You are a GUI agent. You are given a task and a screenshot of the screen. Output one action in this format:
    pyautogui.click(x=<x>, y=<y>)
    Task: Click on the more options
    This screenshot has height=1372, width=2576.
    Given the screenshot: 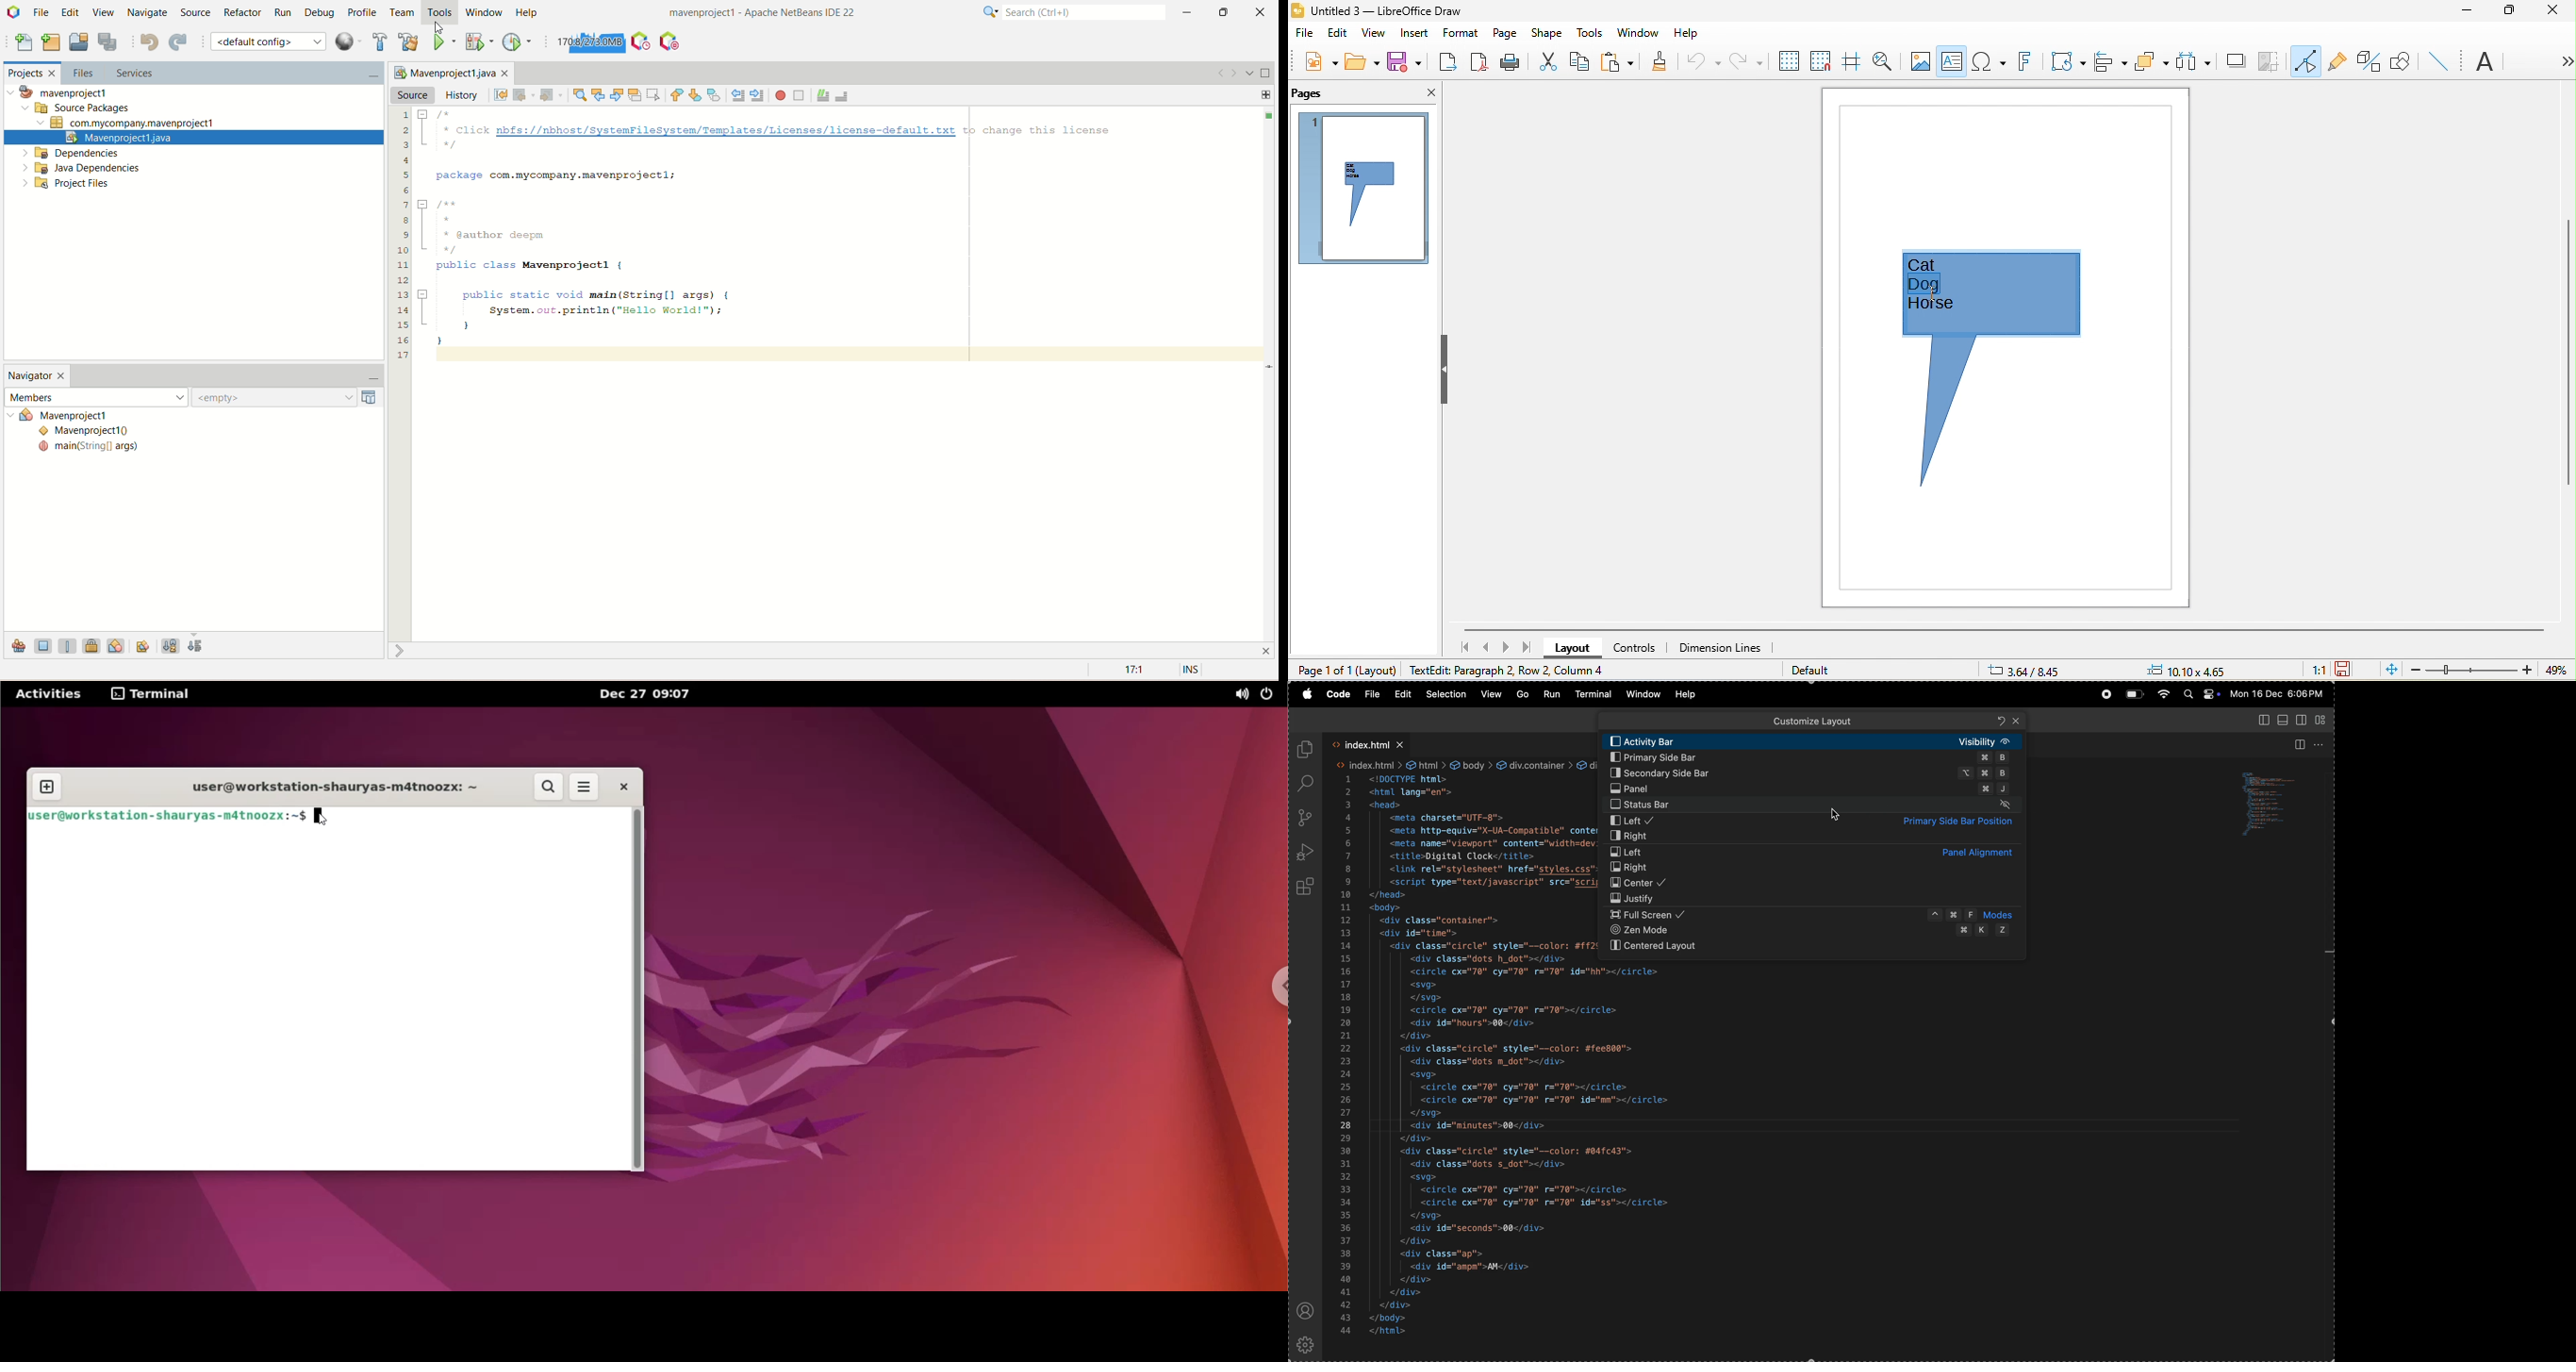 What is the action you would take?
    pyautogui.click(x=583, y=786)
    